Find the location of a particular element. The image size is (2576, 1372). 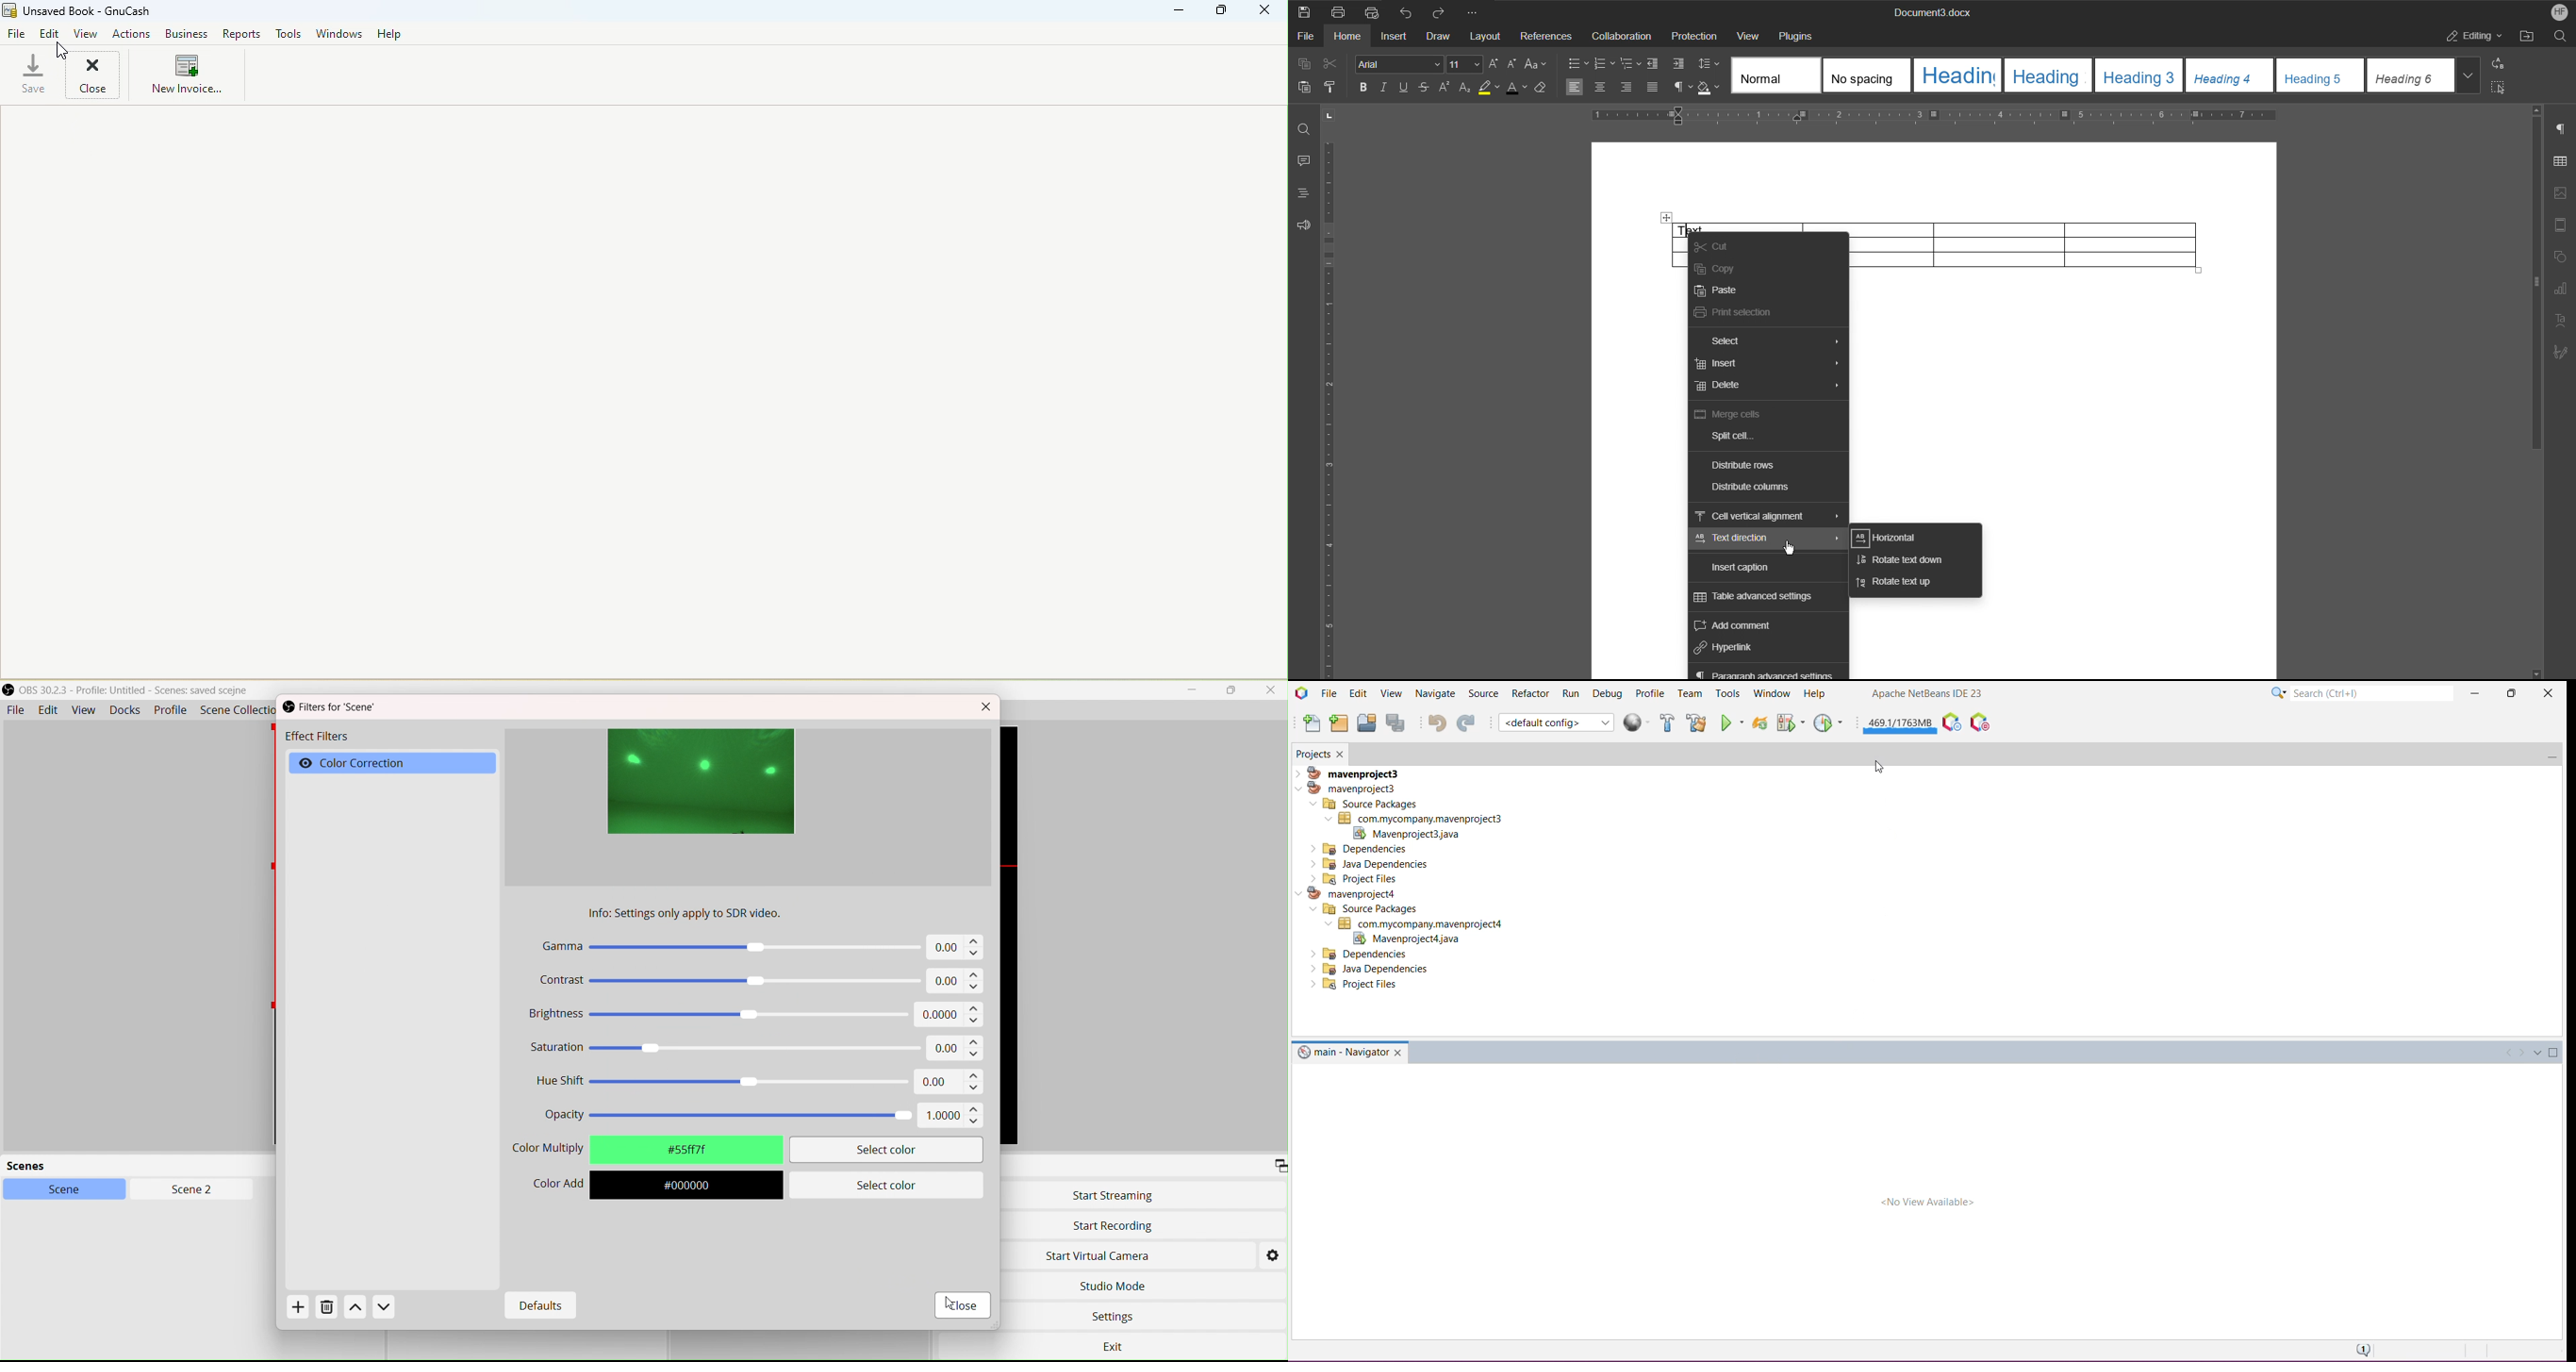

0.00 is located at coordinates (950, 1015).